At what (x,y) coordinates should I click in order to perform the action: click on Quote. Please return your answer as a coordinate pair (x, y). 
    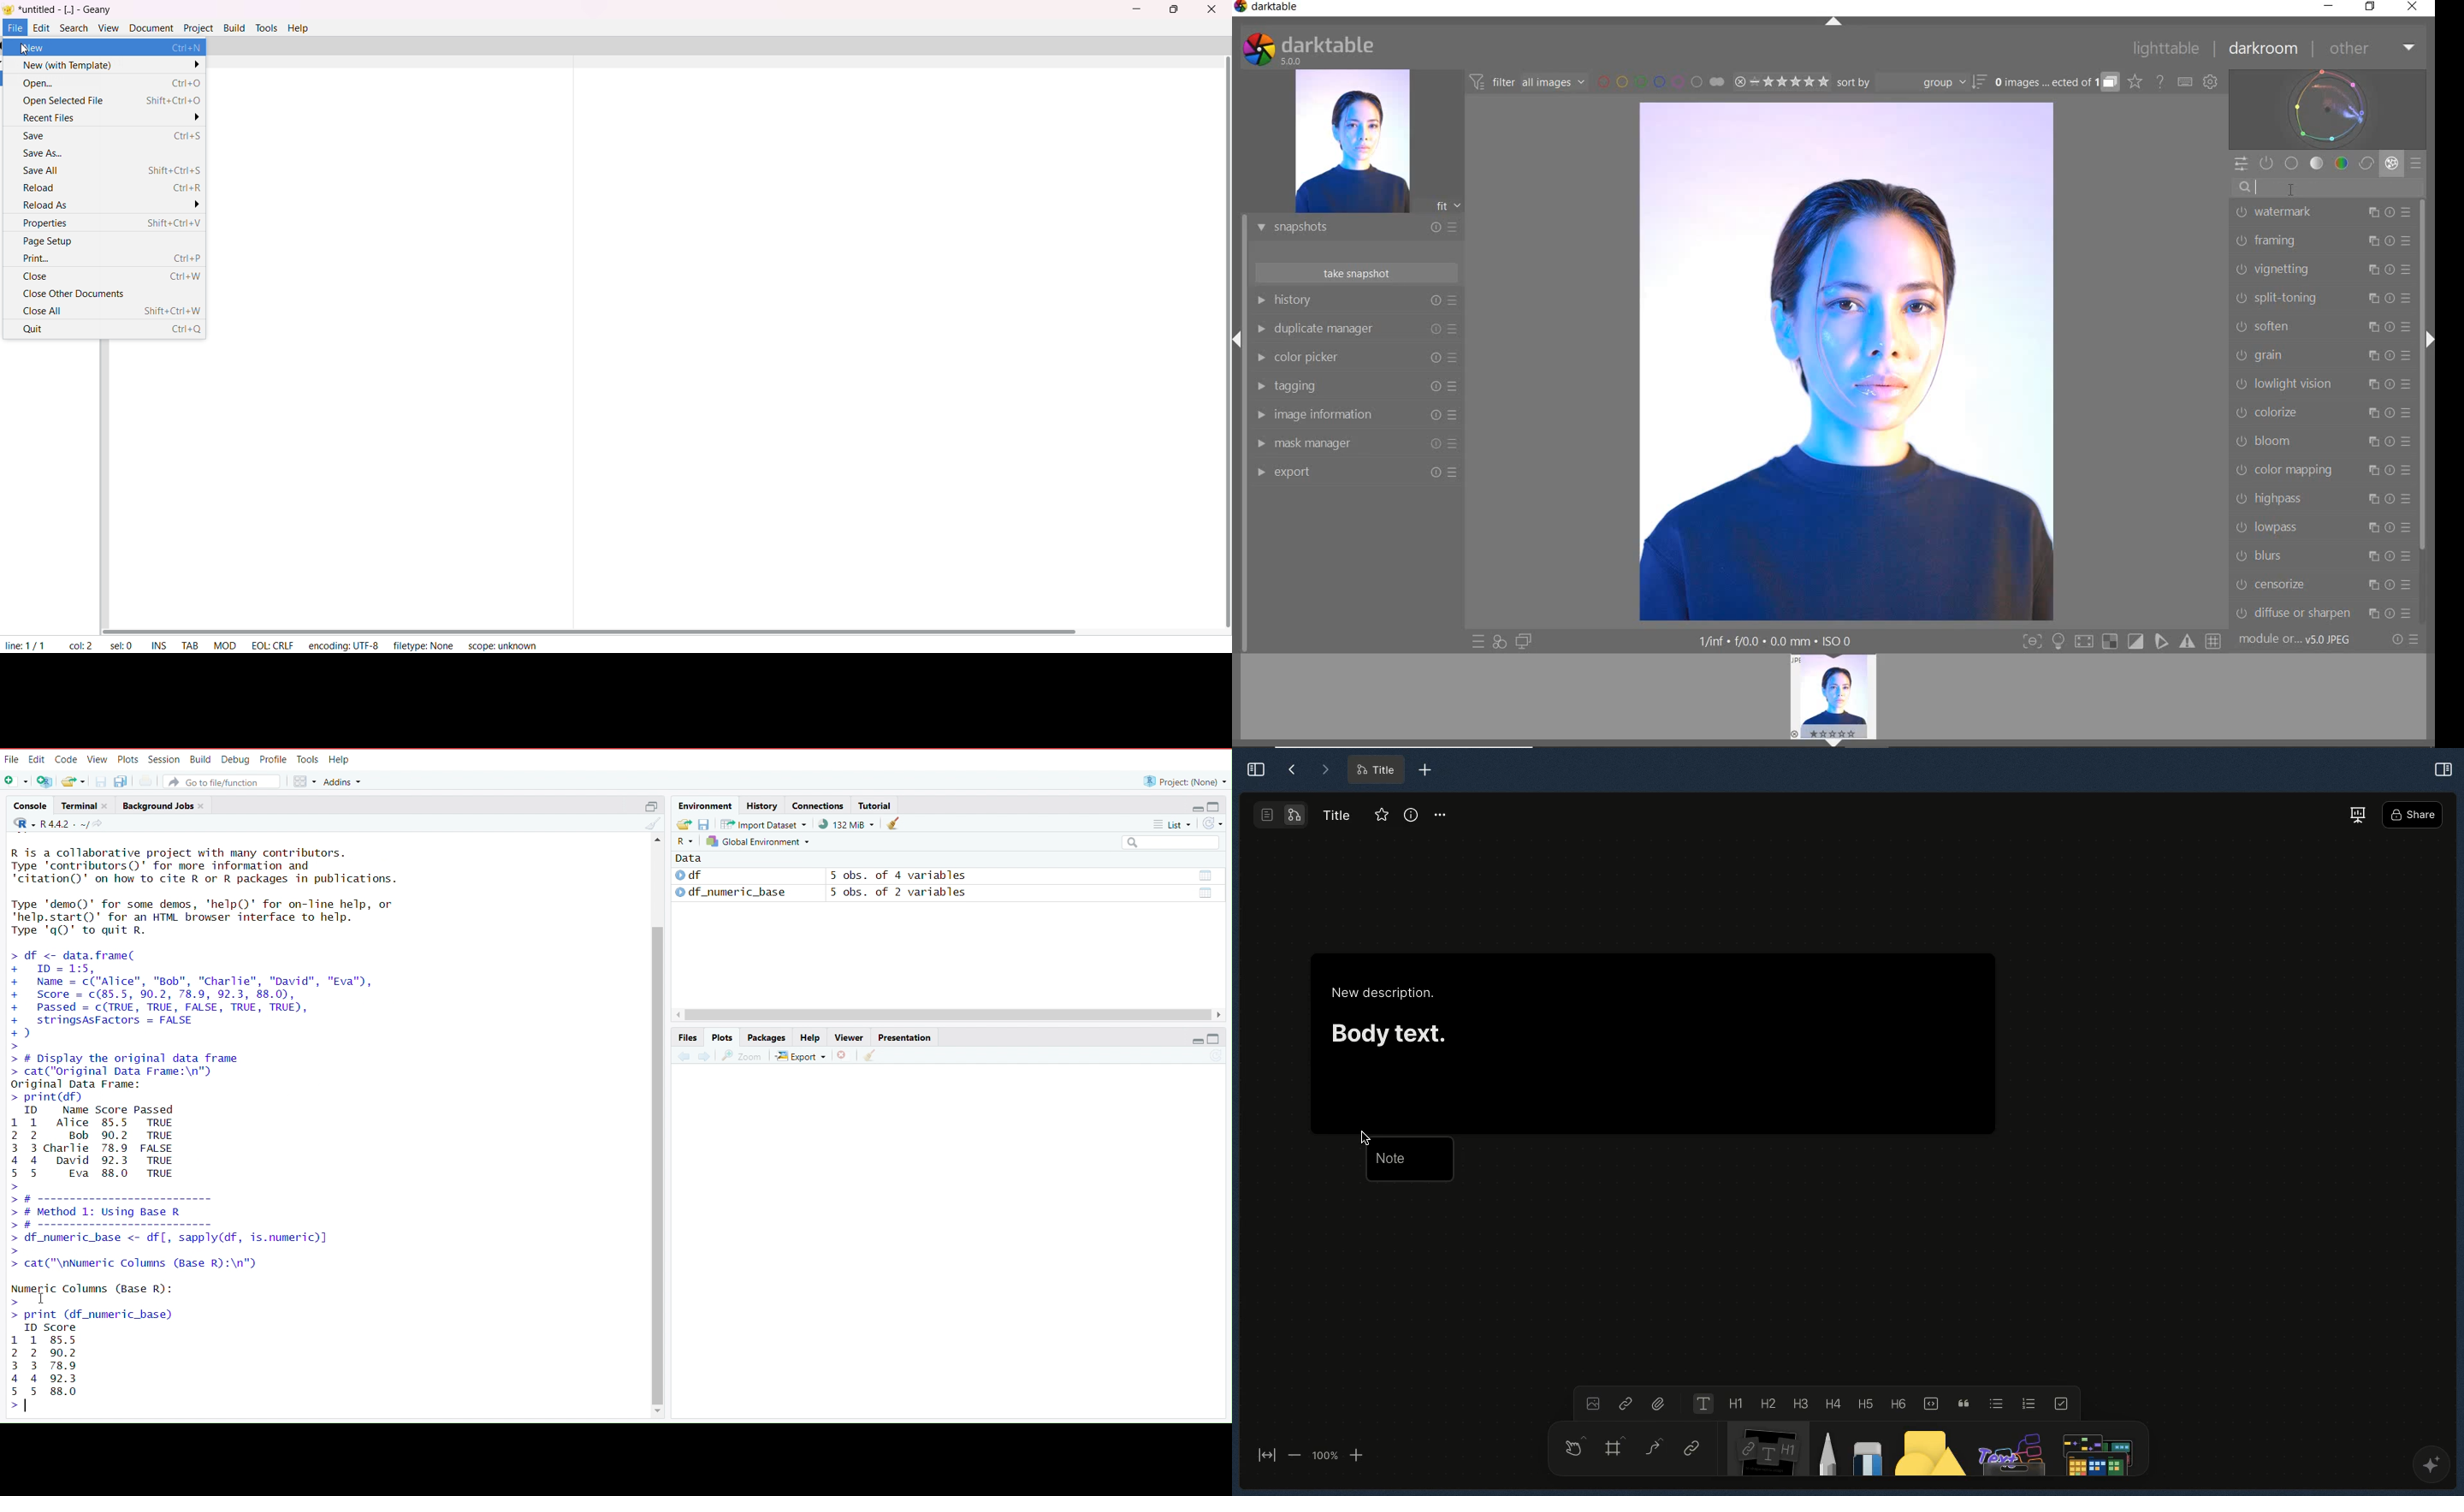
    Looking at the image, I should click on (1961, 1402).